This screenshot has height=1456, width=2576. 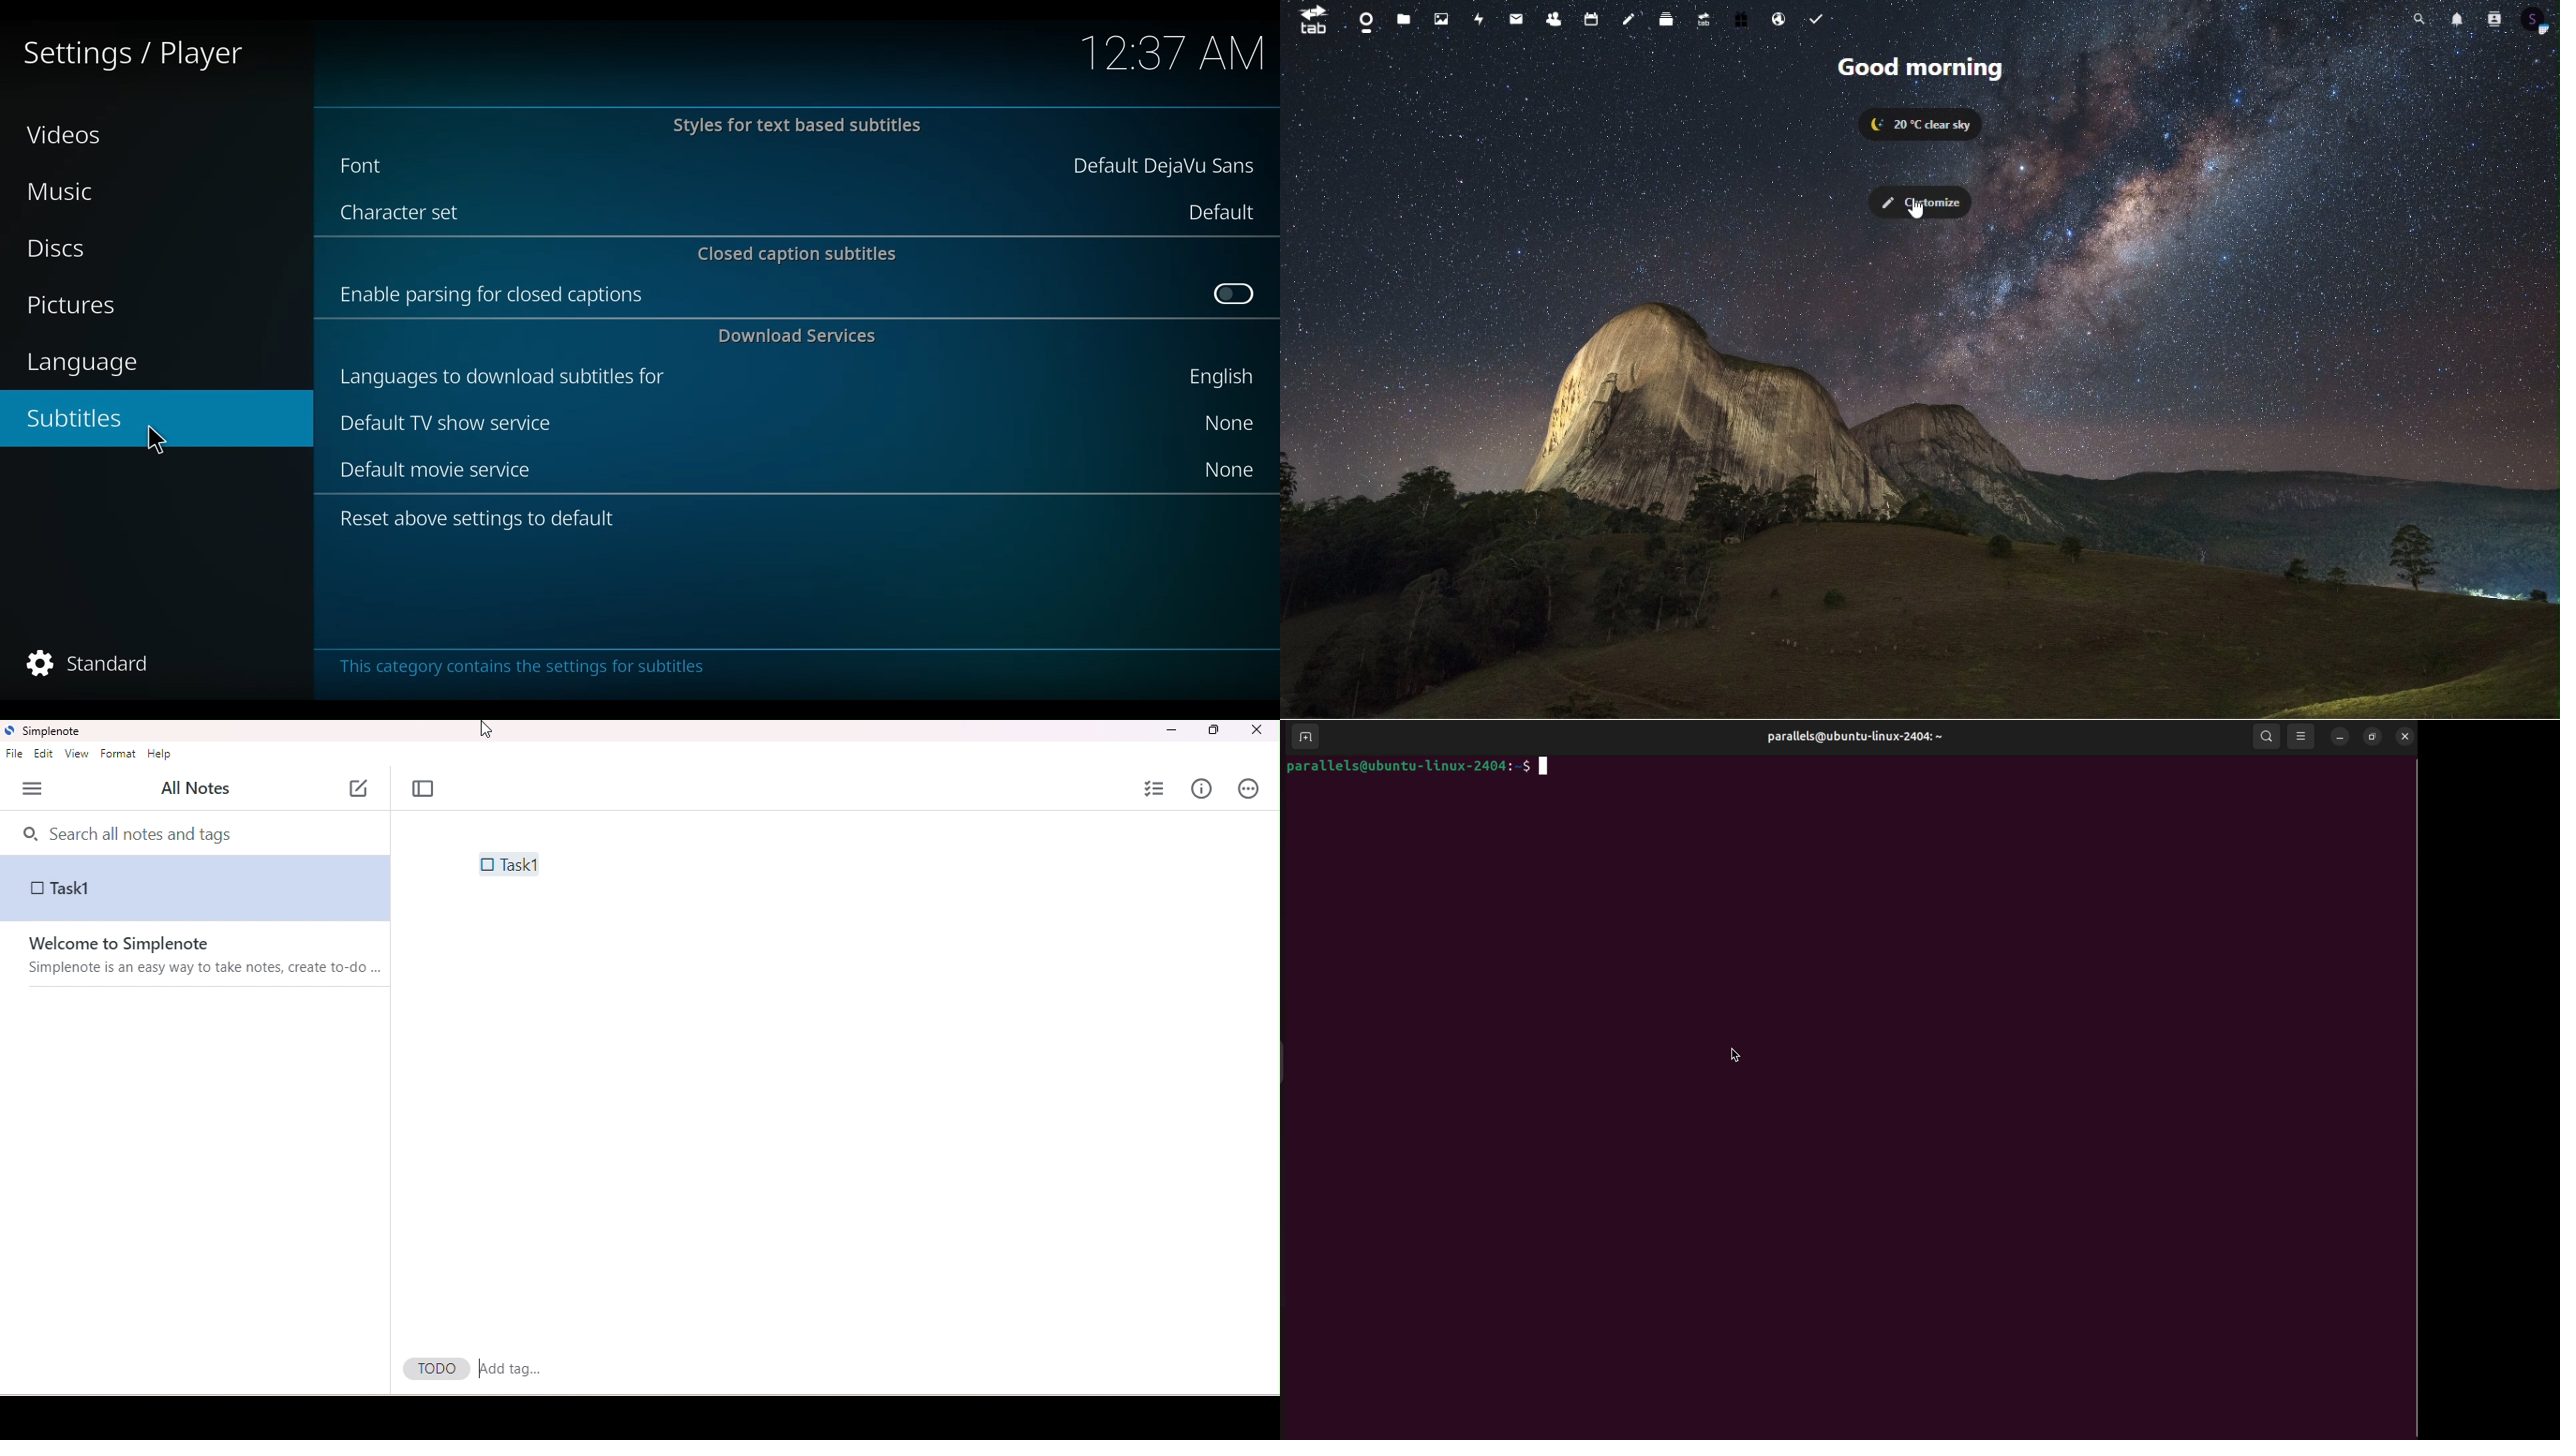 I want to click on minimize, so click(x=2337, y=737).